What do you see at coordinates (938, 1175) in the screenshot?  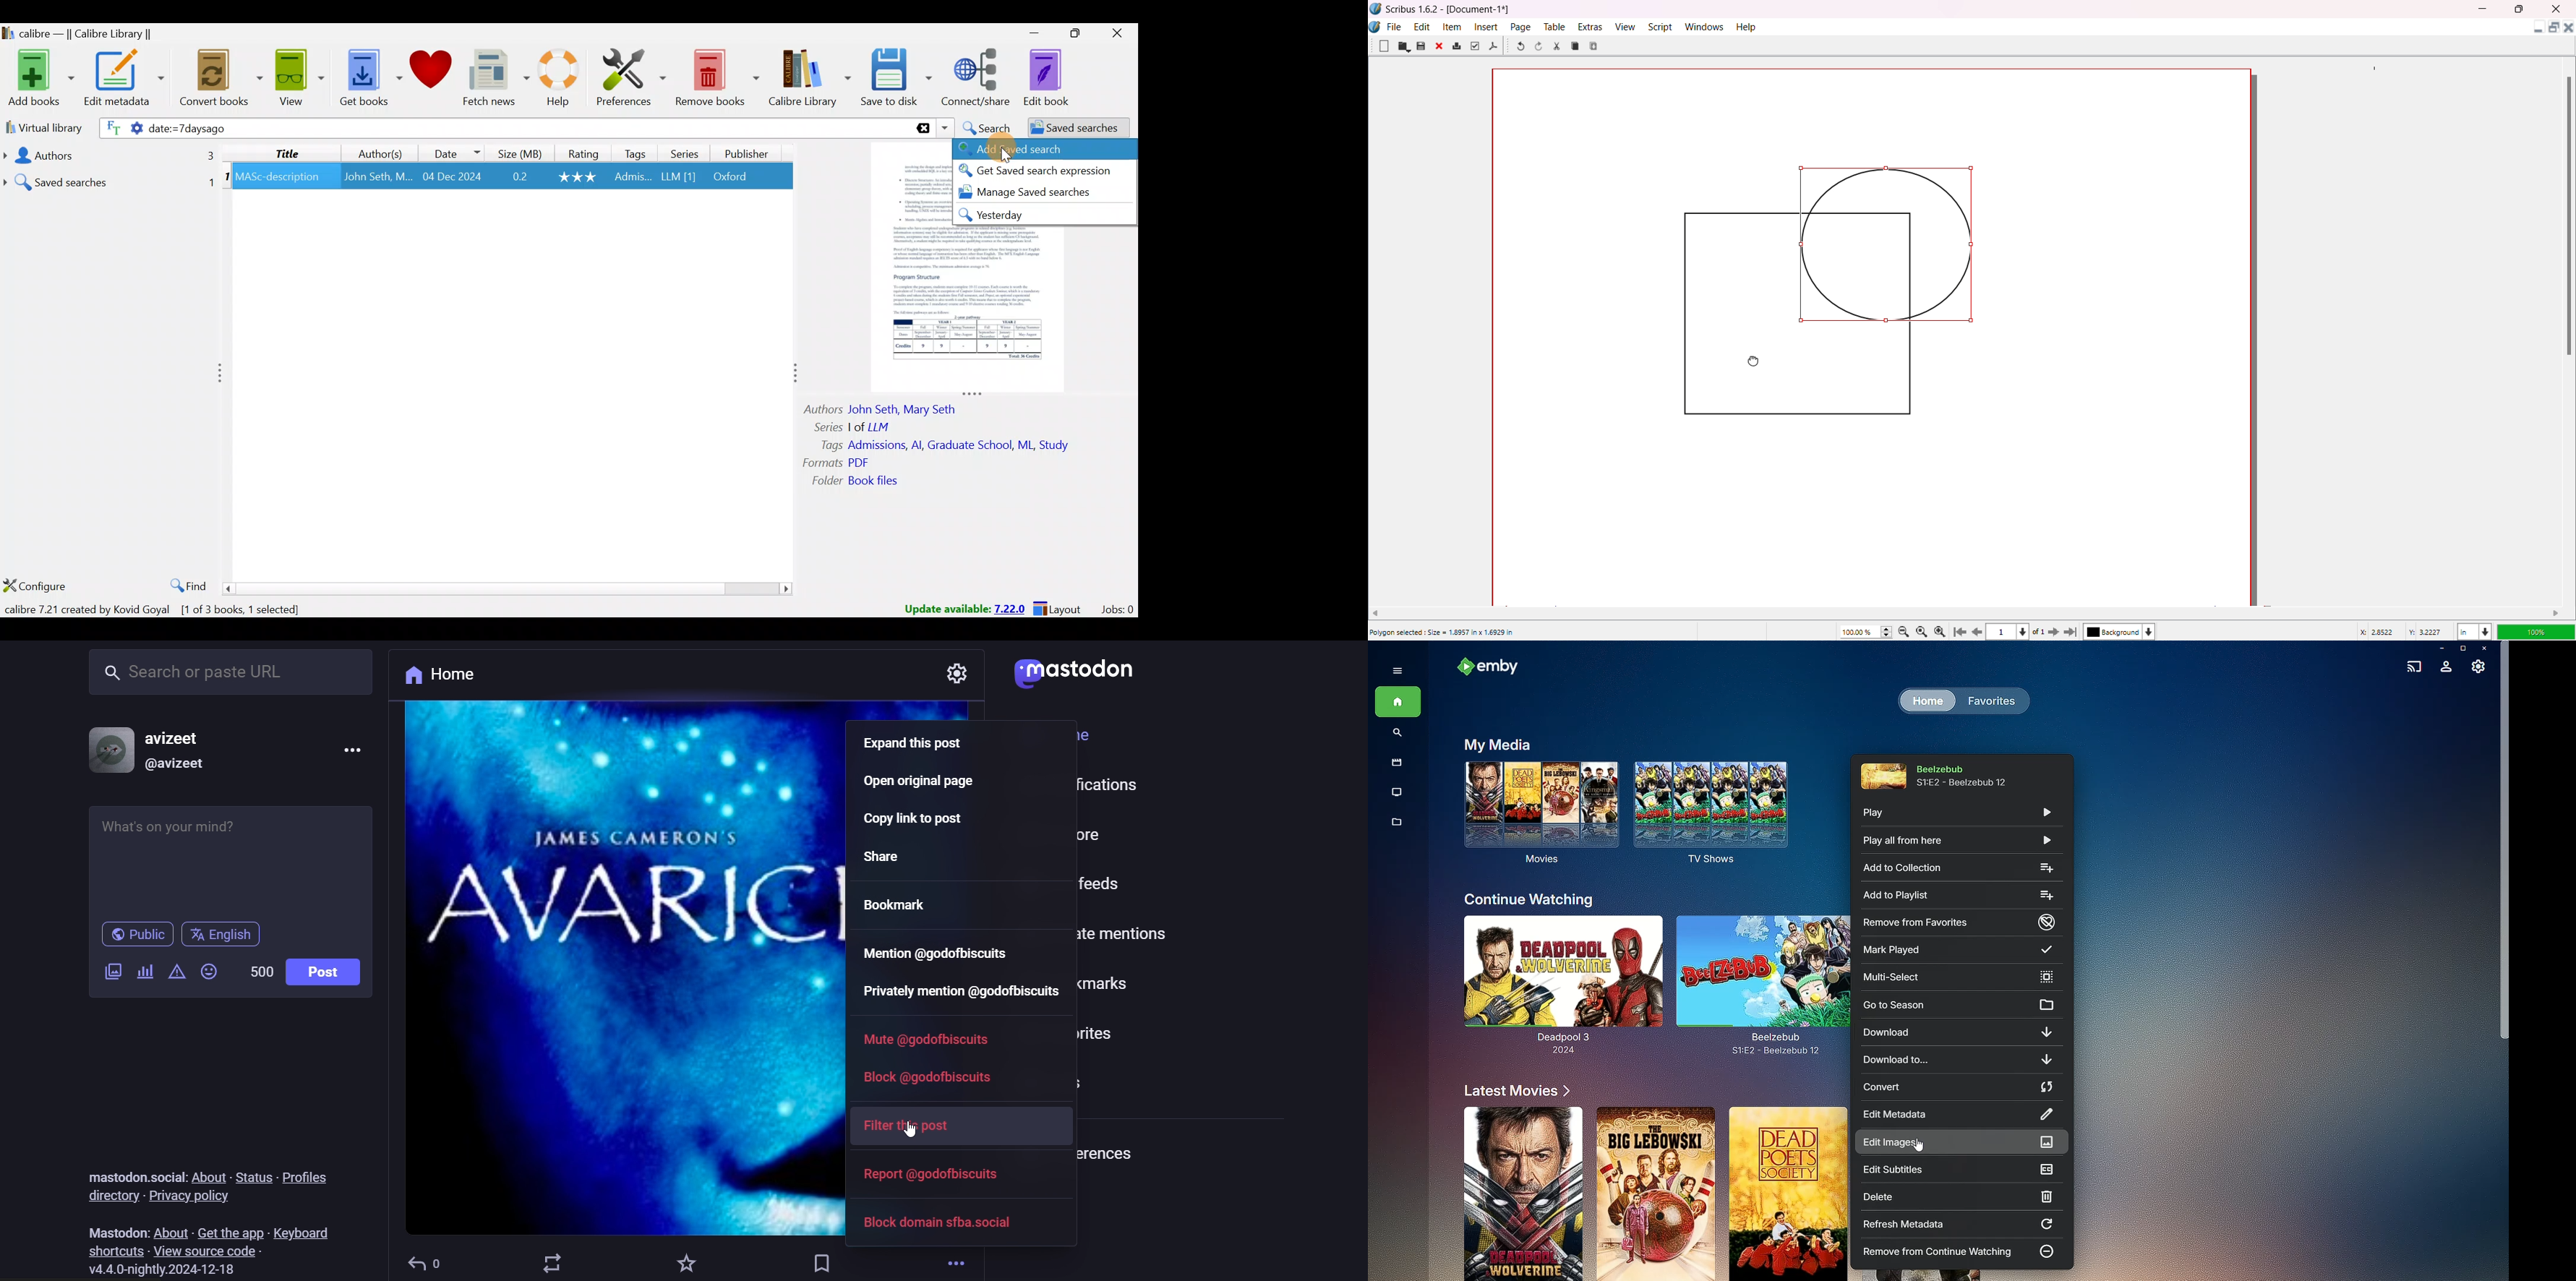 I see `report` at bounding box center [938, 1175].